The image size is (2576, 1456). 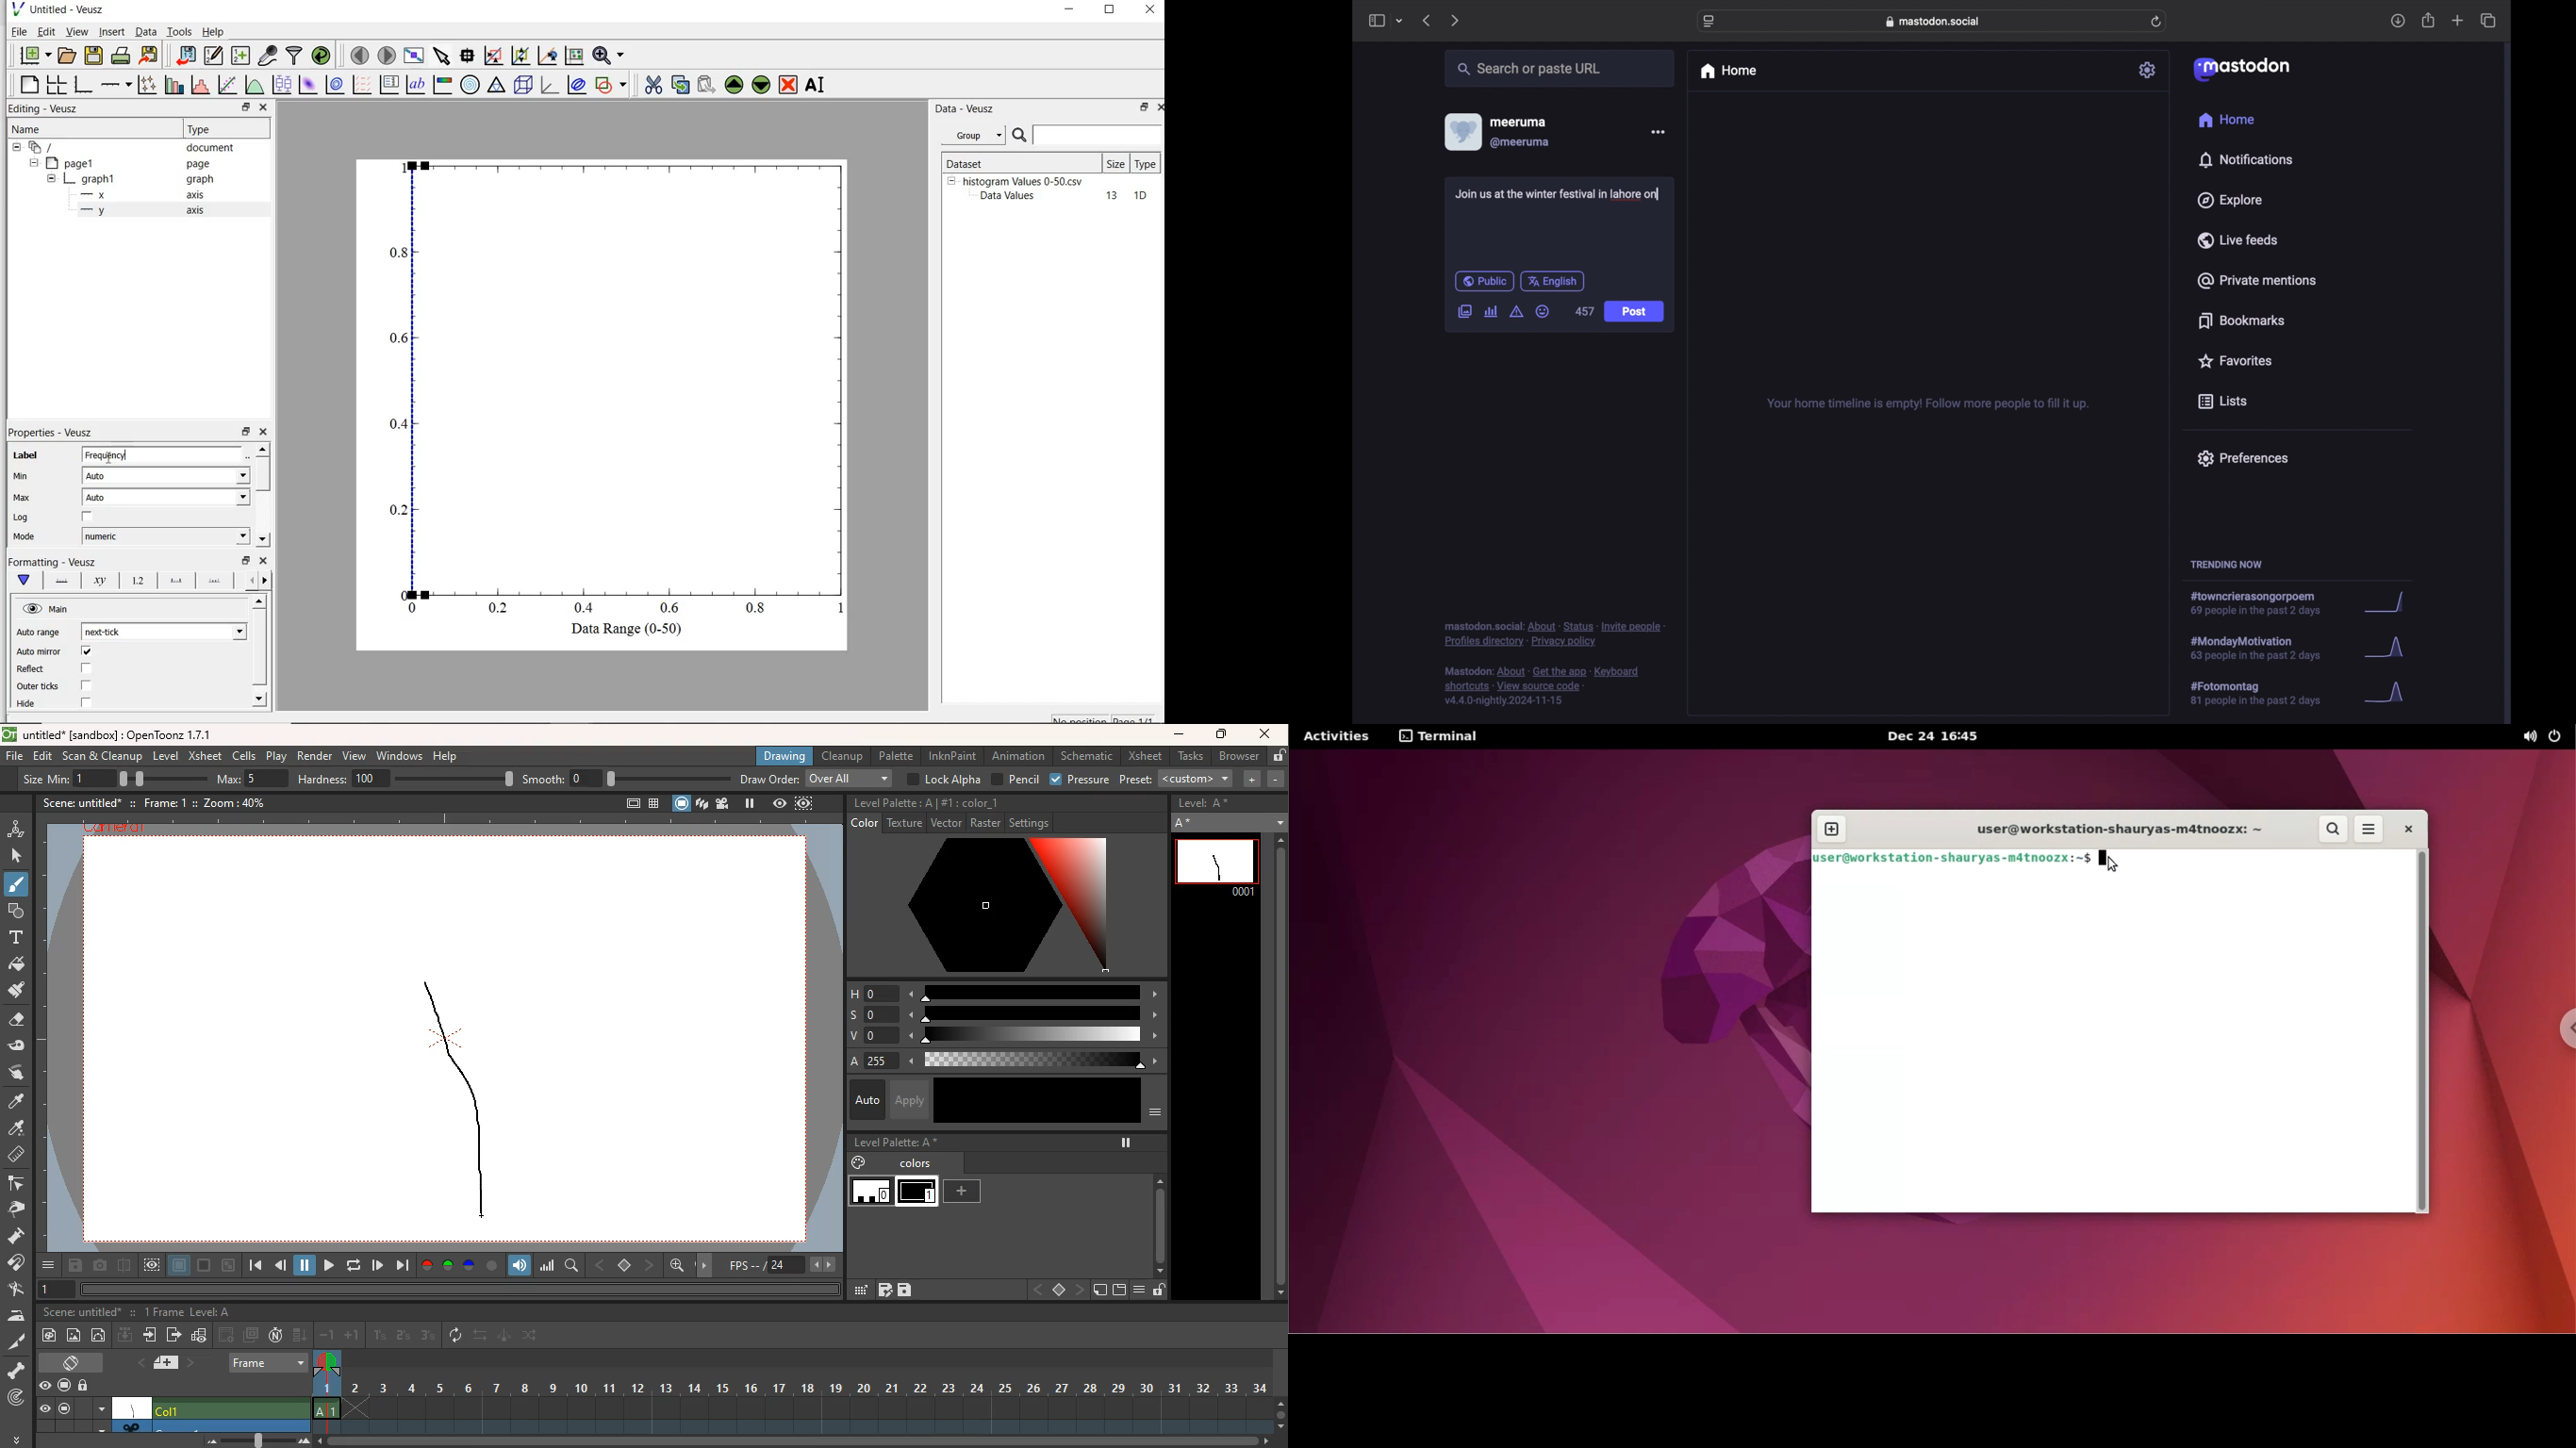 What do you see at coordinates (2241, 320) in the screenshot?
I see `bookmarks` at bounding box center [2241, 320].